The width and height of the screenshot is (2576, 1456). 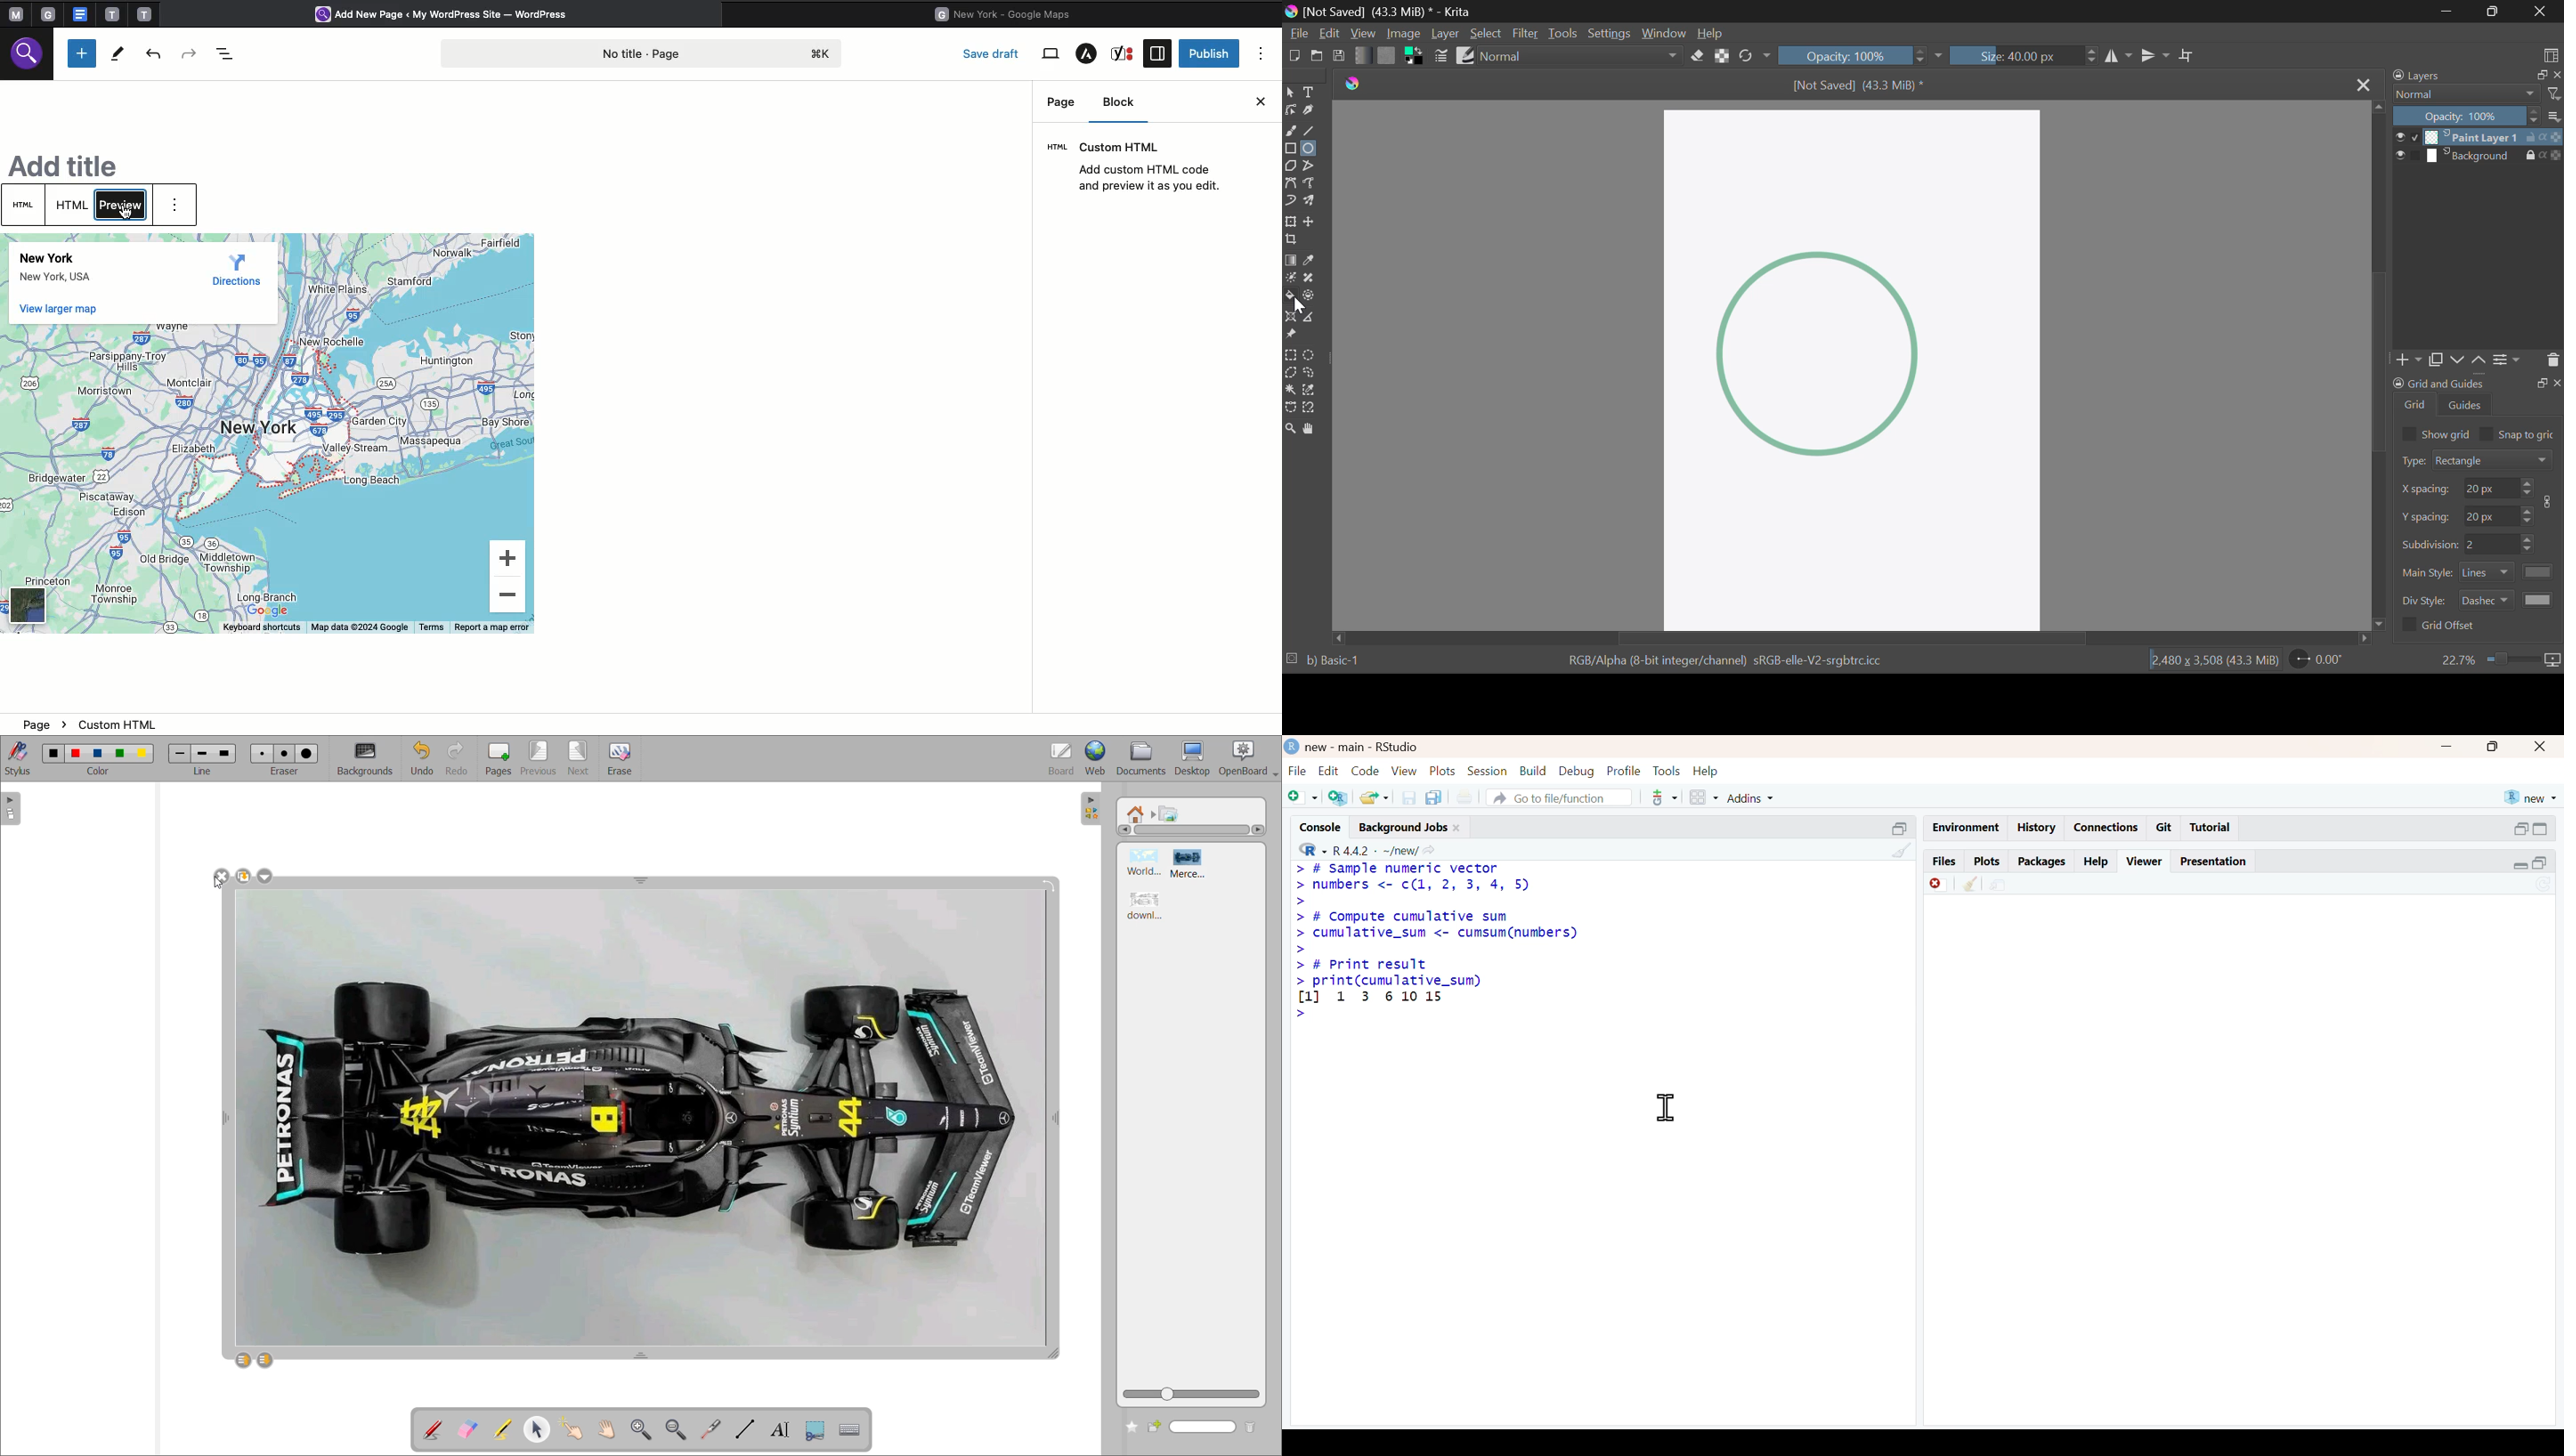 I want to click on Brush Presets, so click(x=1466, y=55).